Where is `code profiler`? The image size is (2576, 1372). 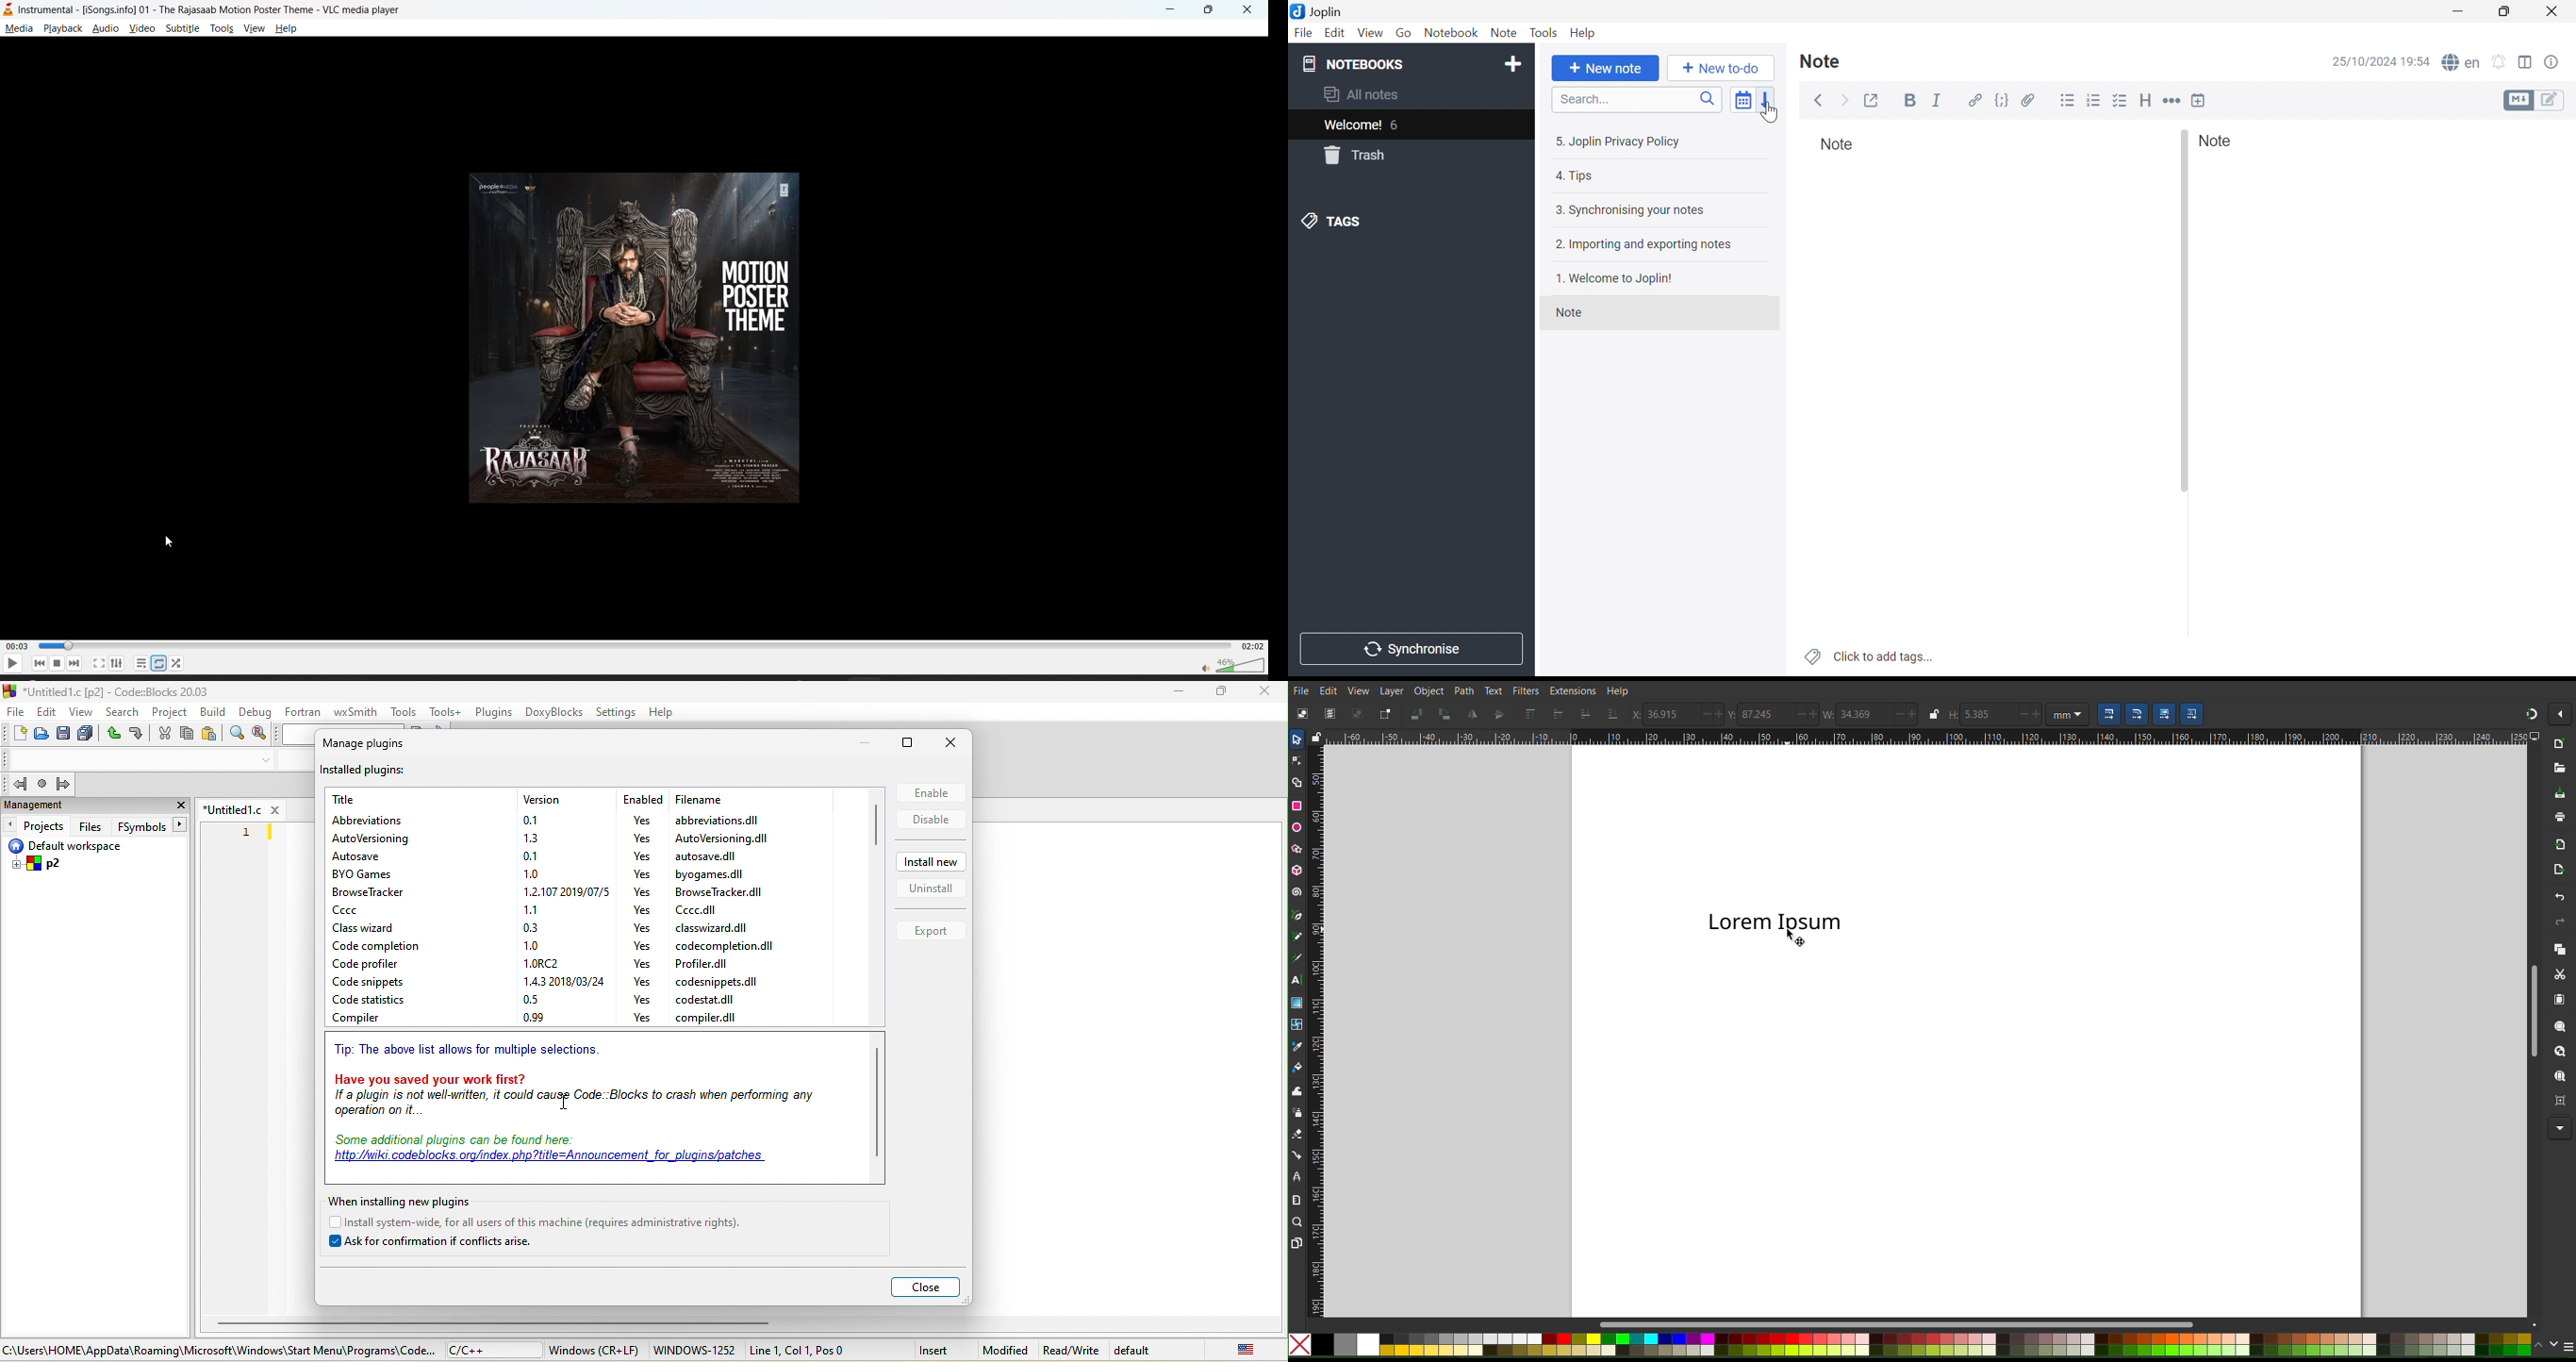
code profiler is located at coordinates (388, 963).